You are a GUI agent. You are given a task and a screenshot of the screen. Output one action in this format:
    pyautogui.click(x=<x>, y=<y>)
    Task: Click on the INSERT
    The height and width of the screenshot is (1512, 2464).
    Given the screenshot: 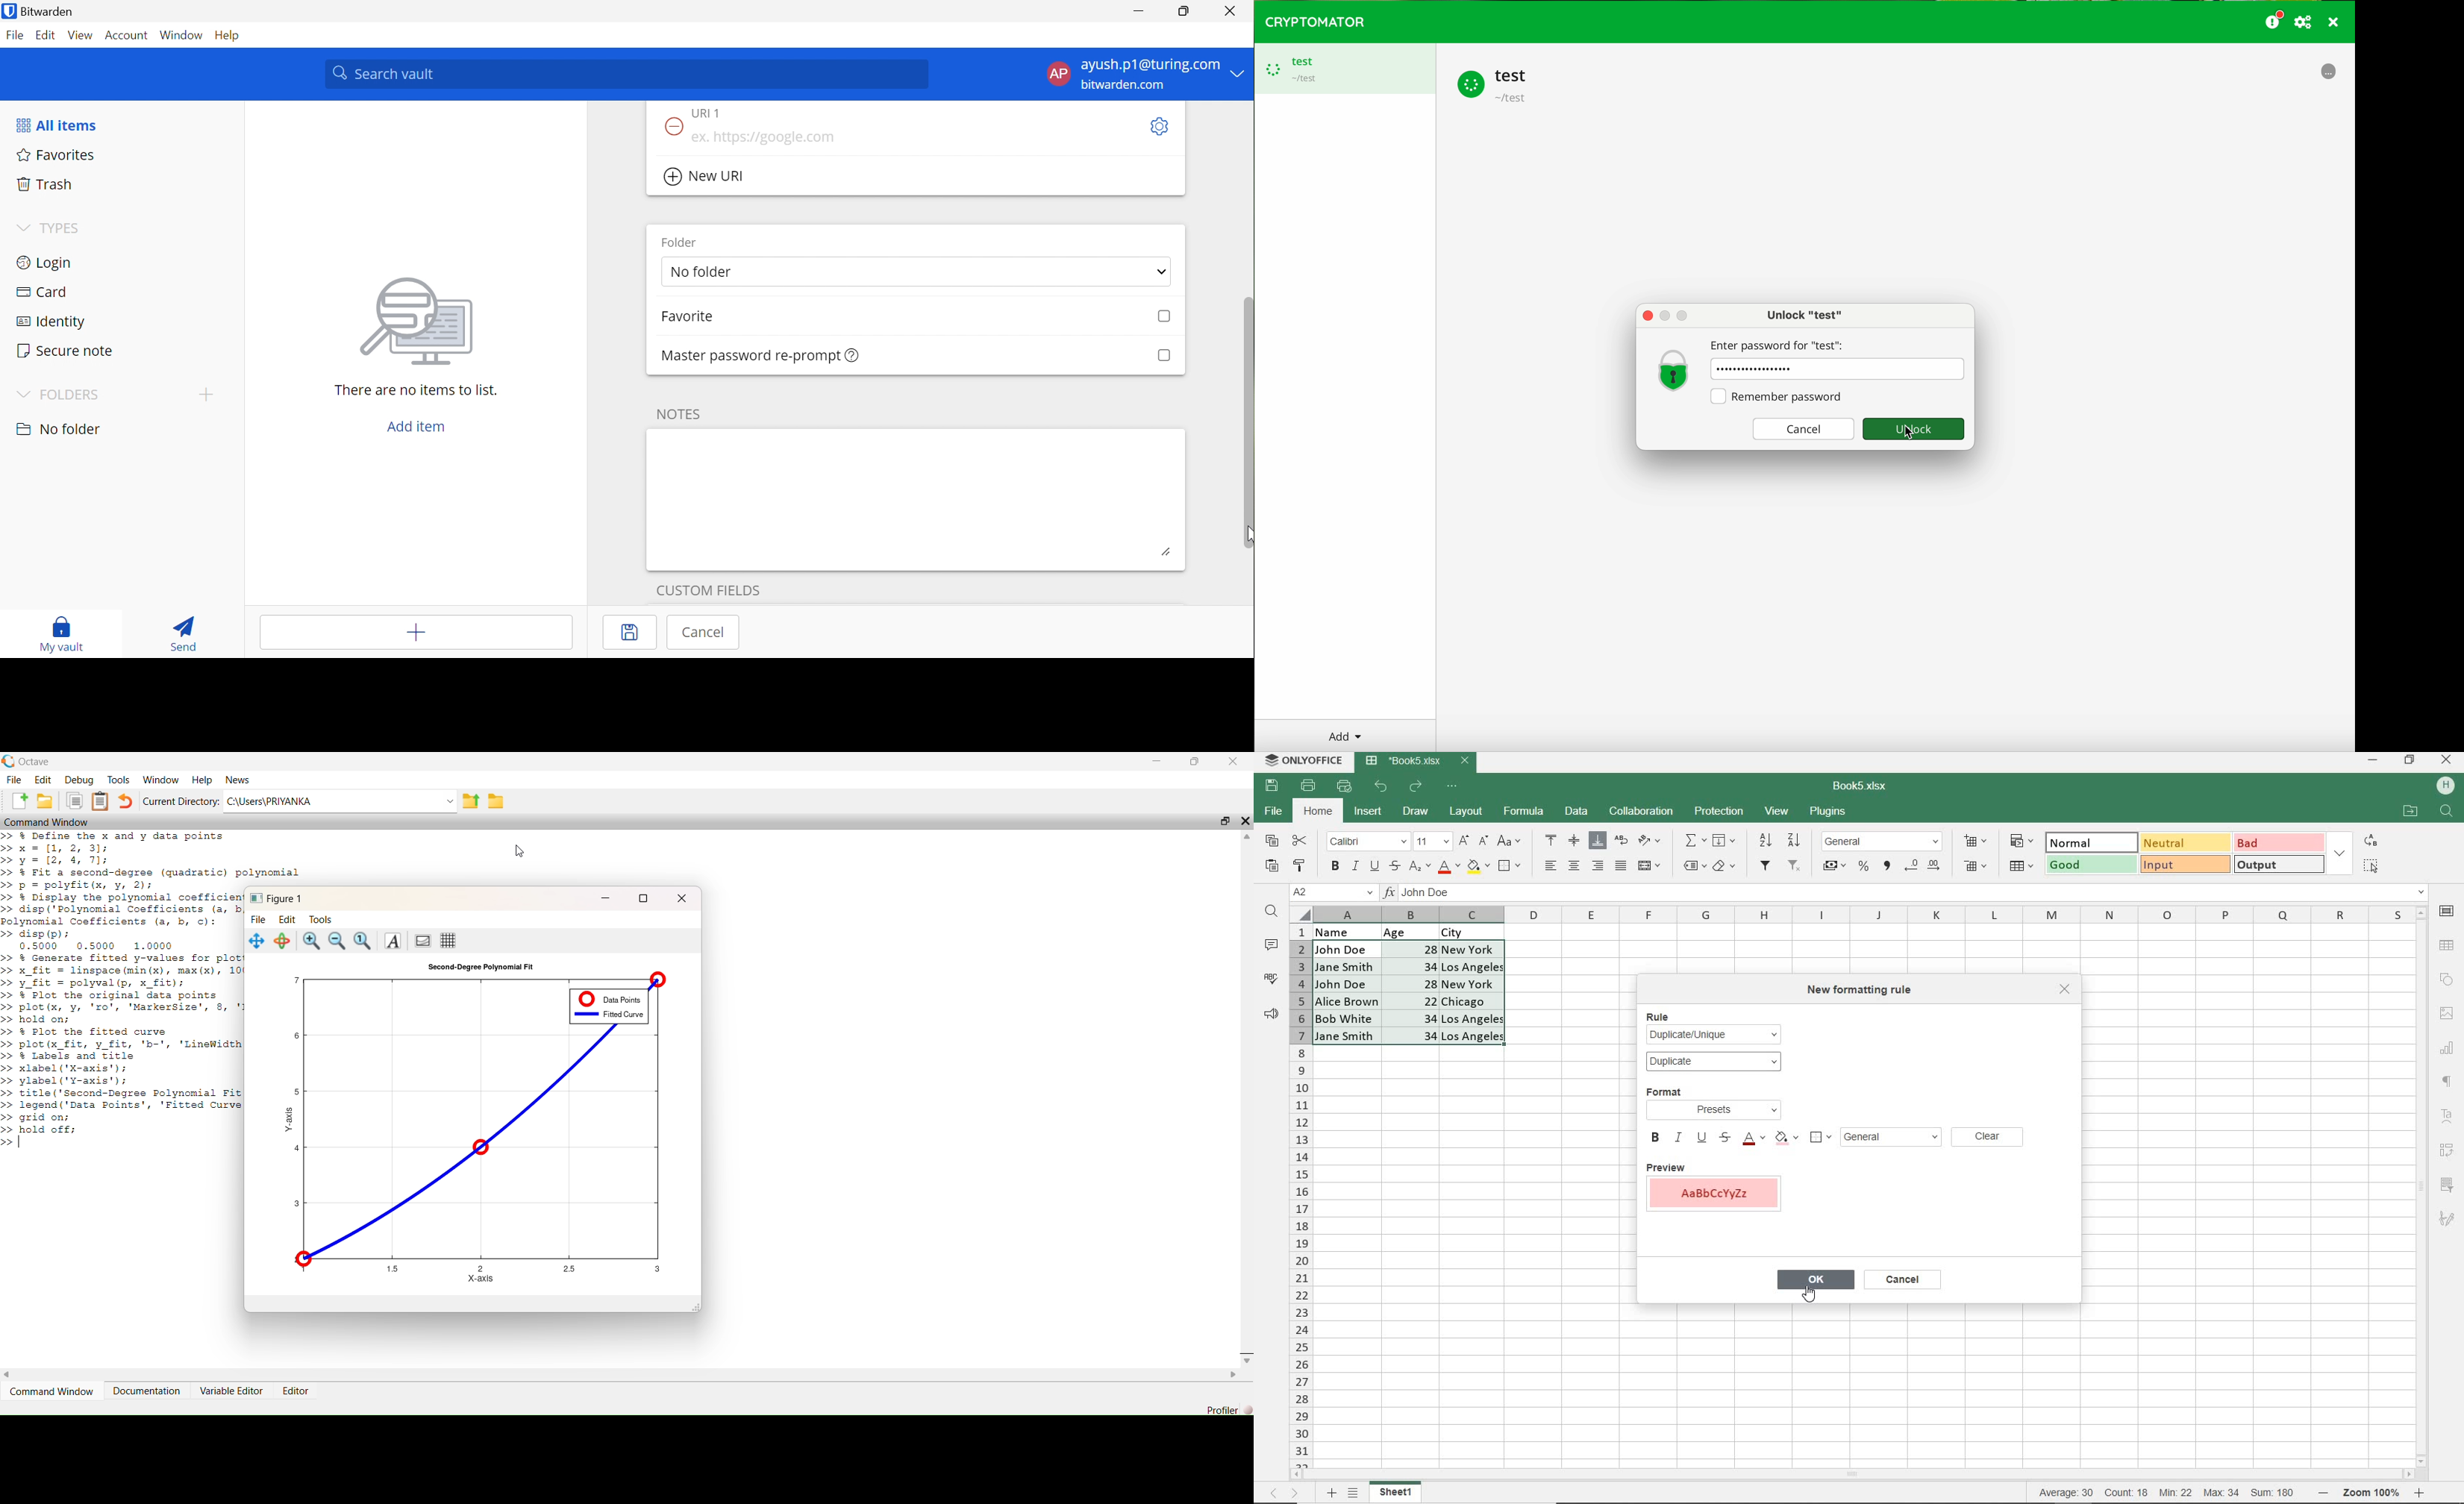 What is the action you would take?
    pyautogui.click(x=1368, y=813)
    